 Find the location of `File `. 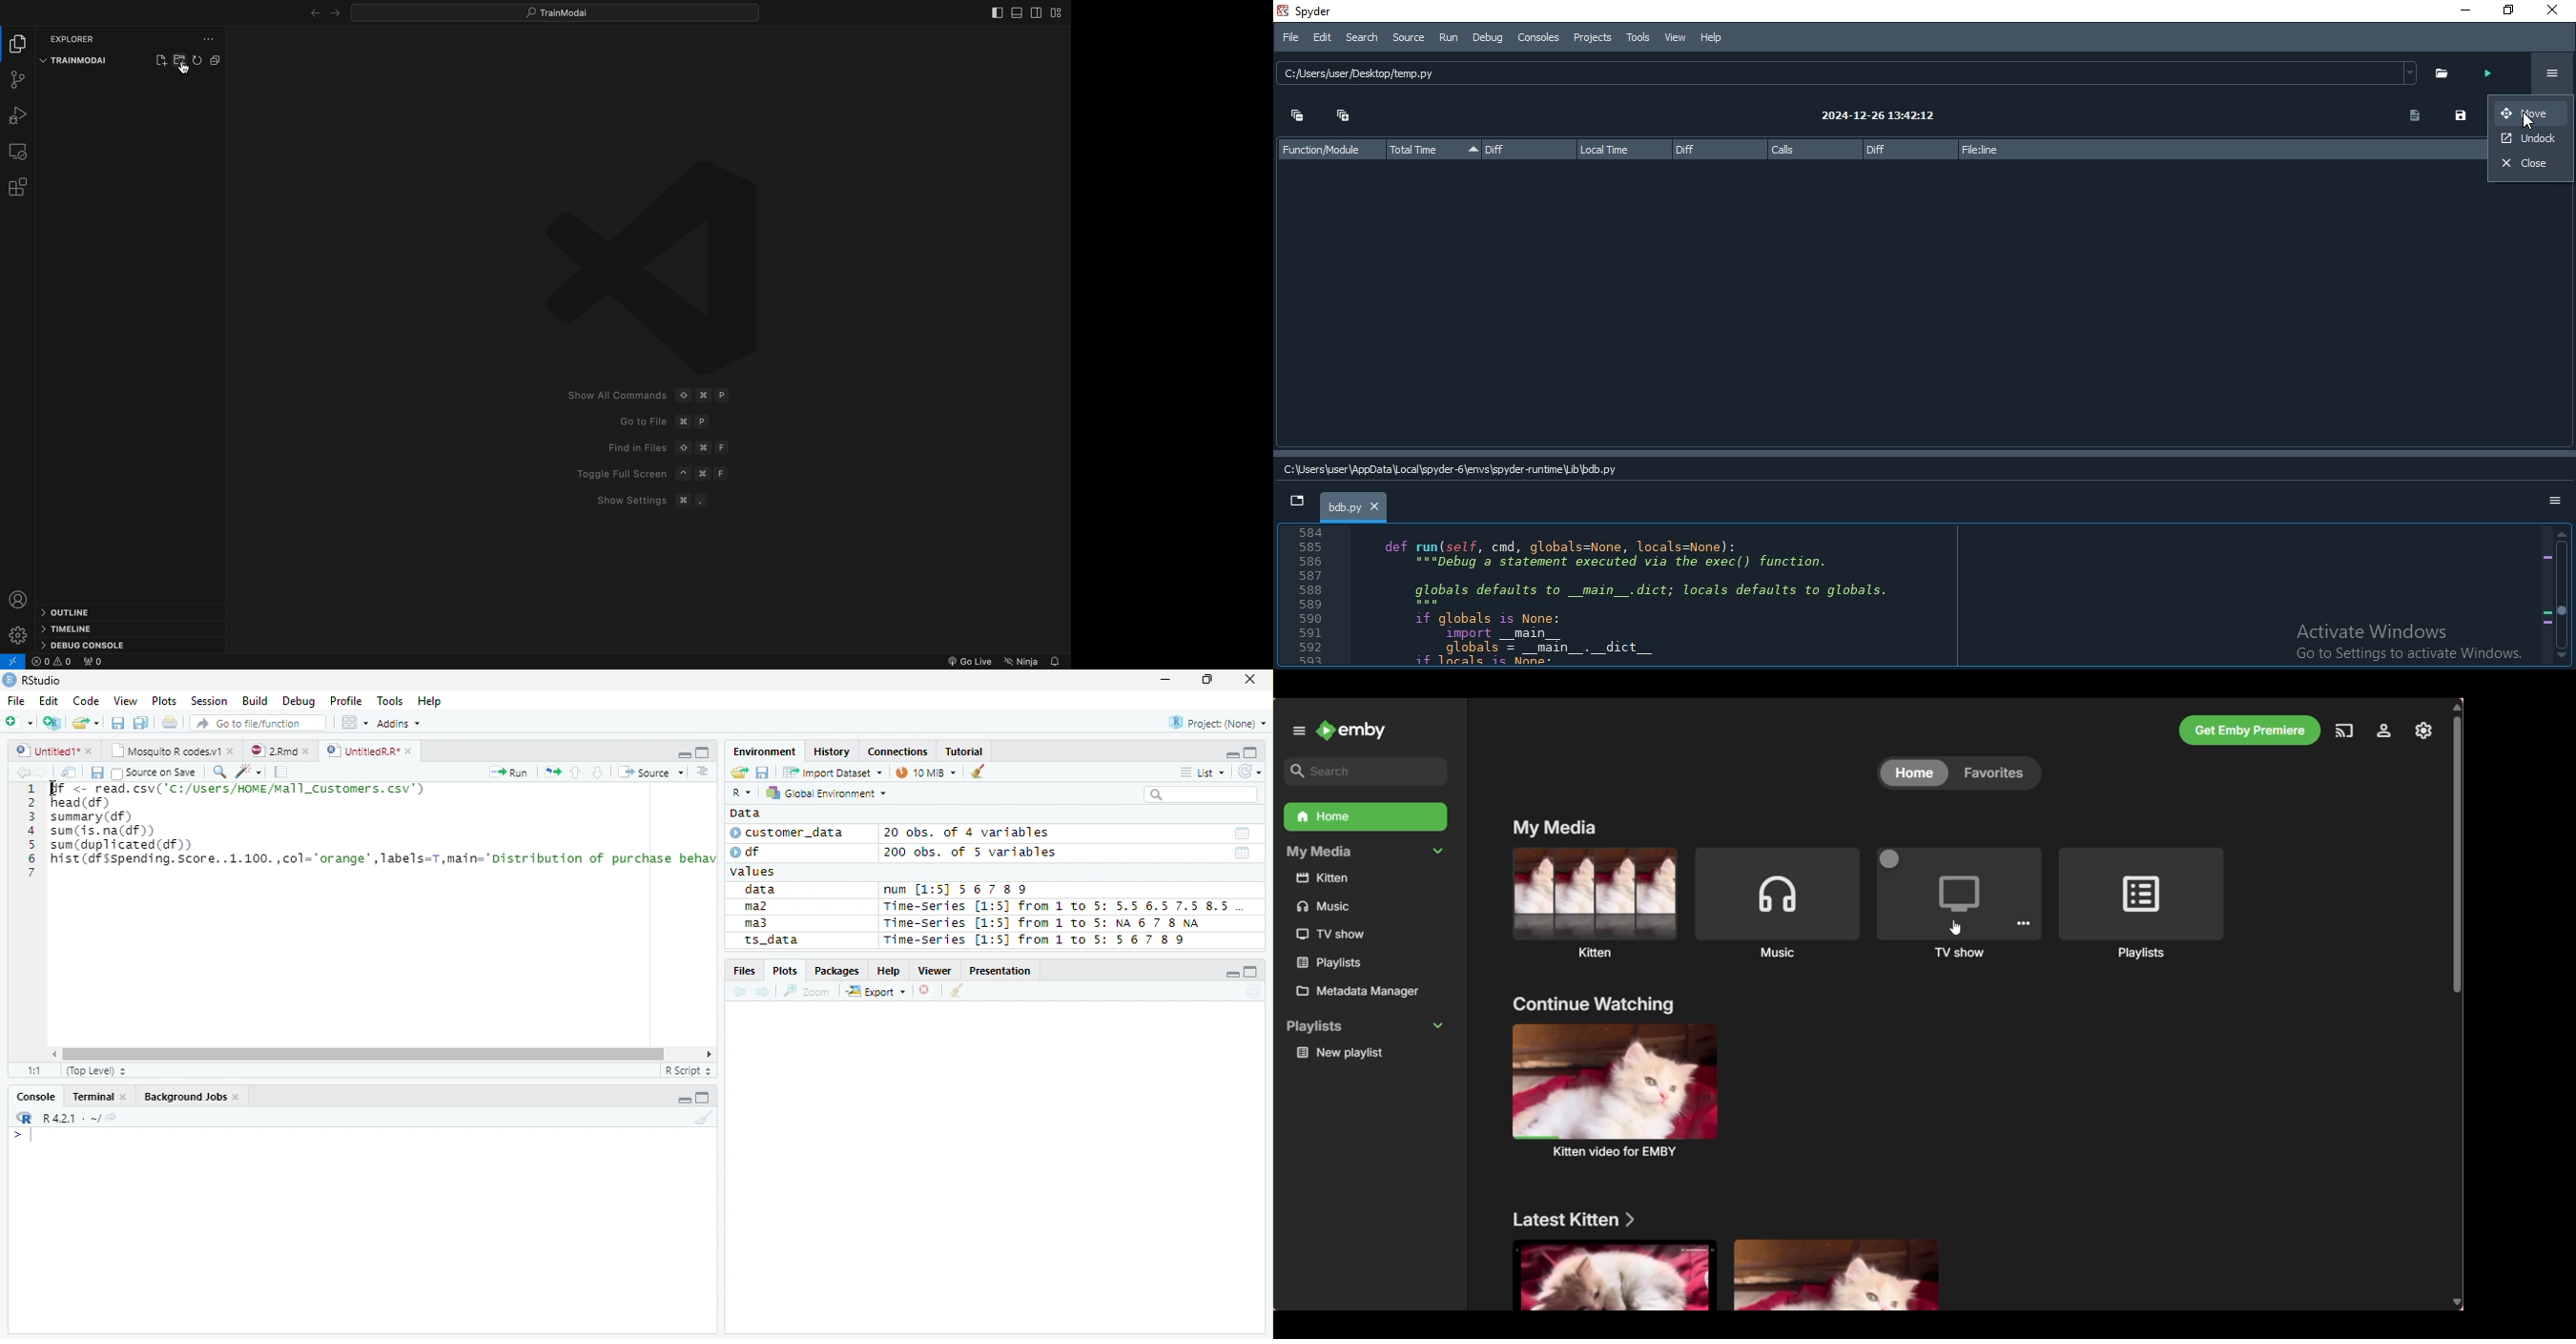

File  is located at coordinates (1290, 35).